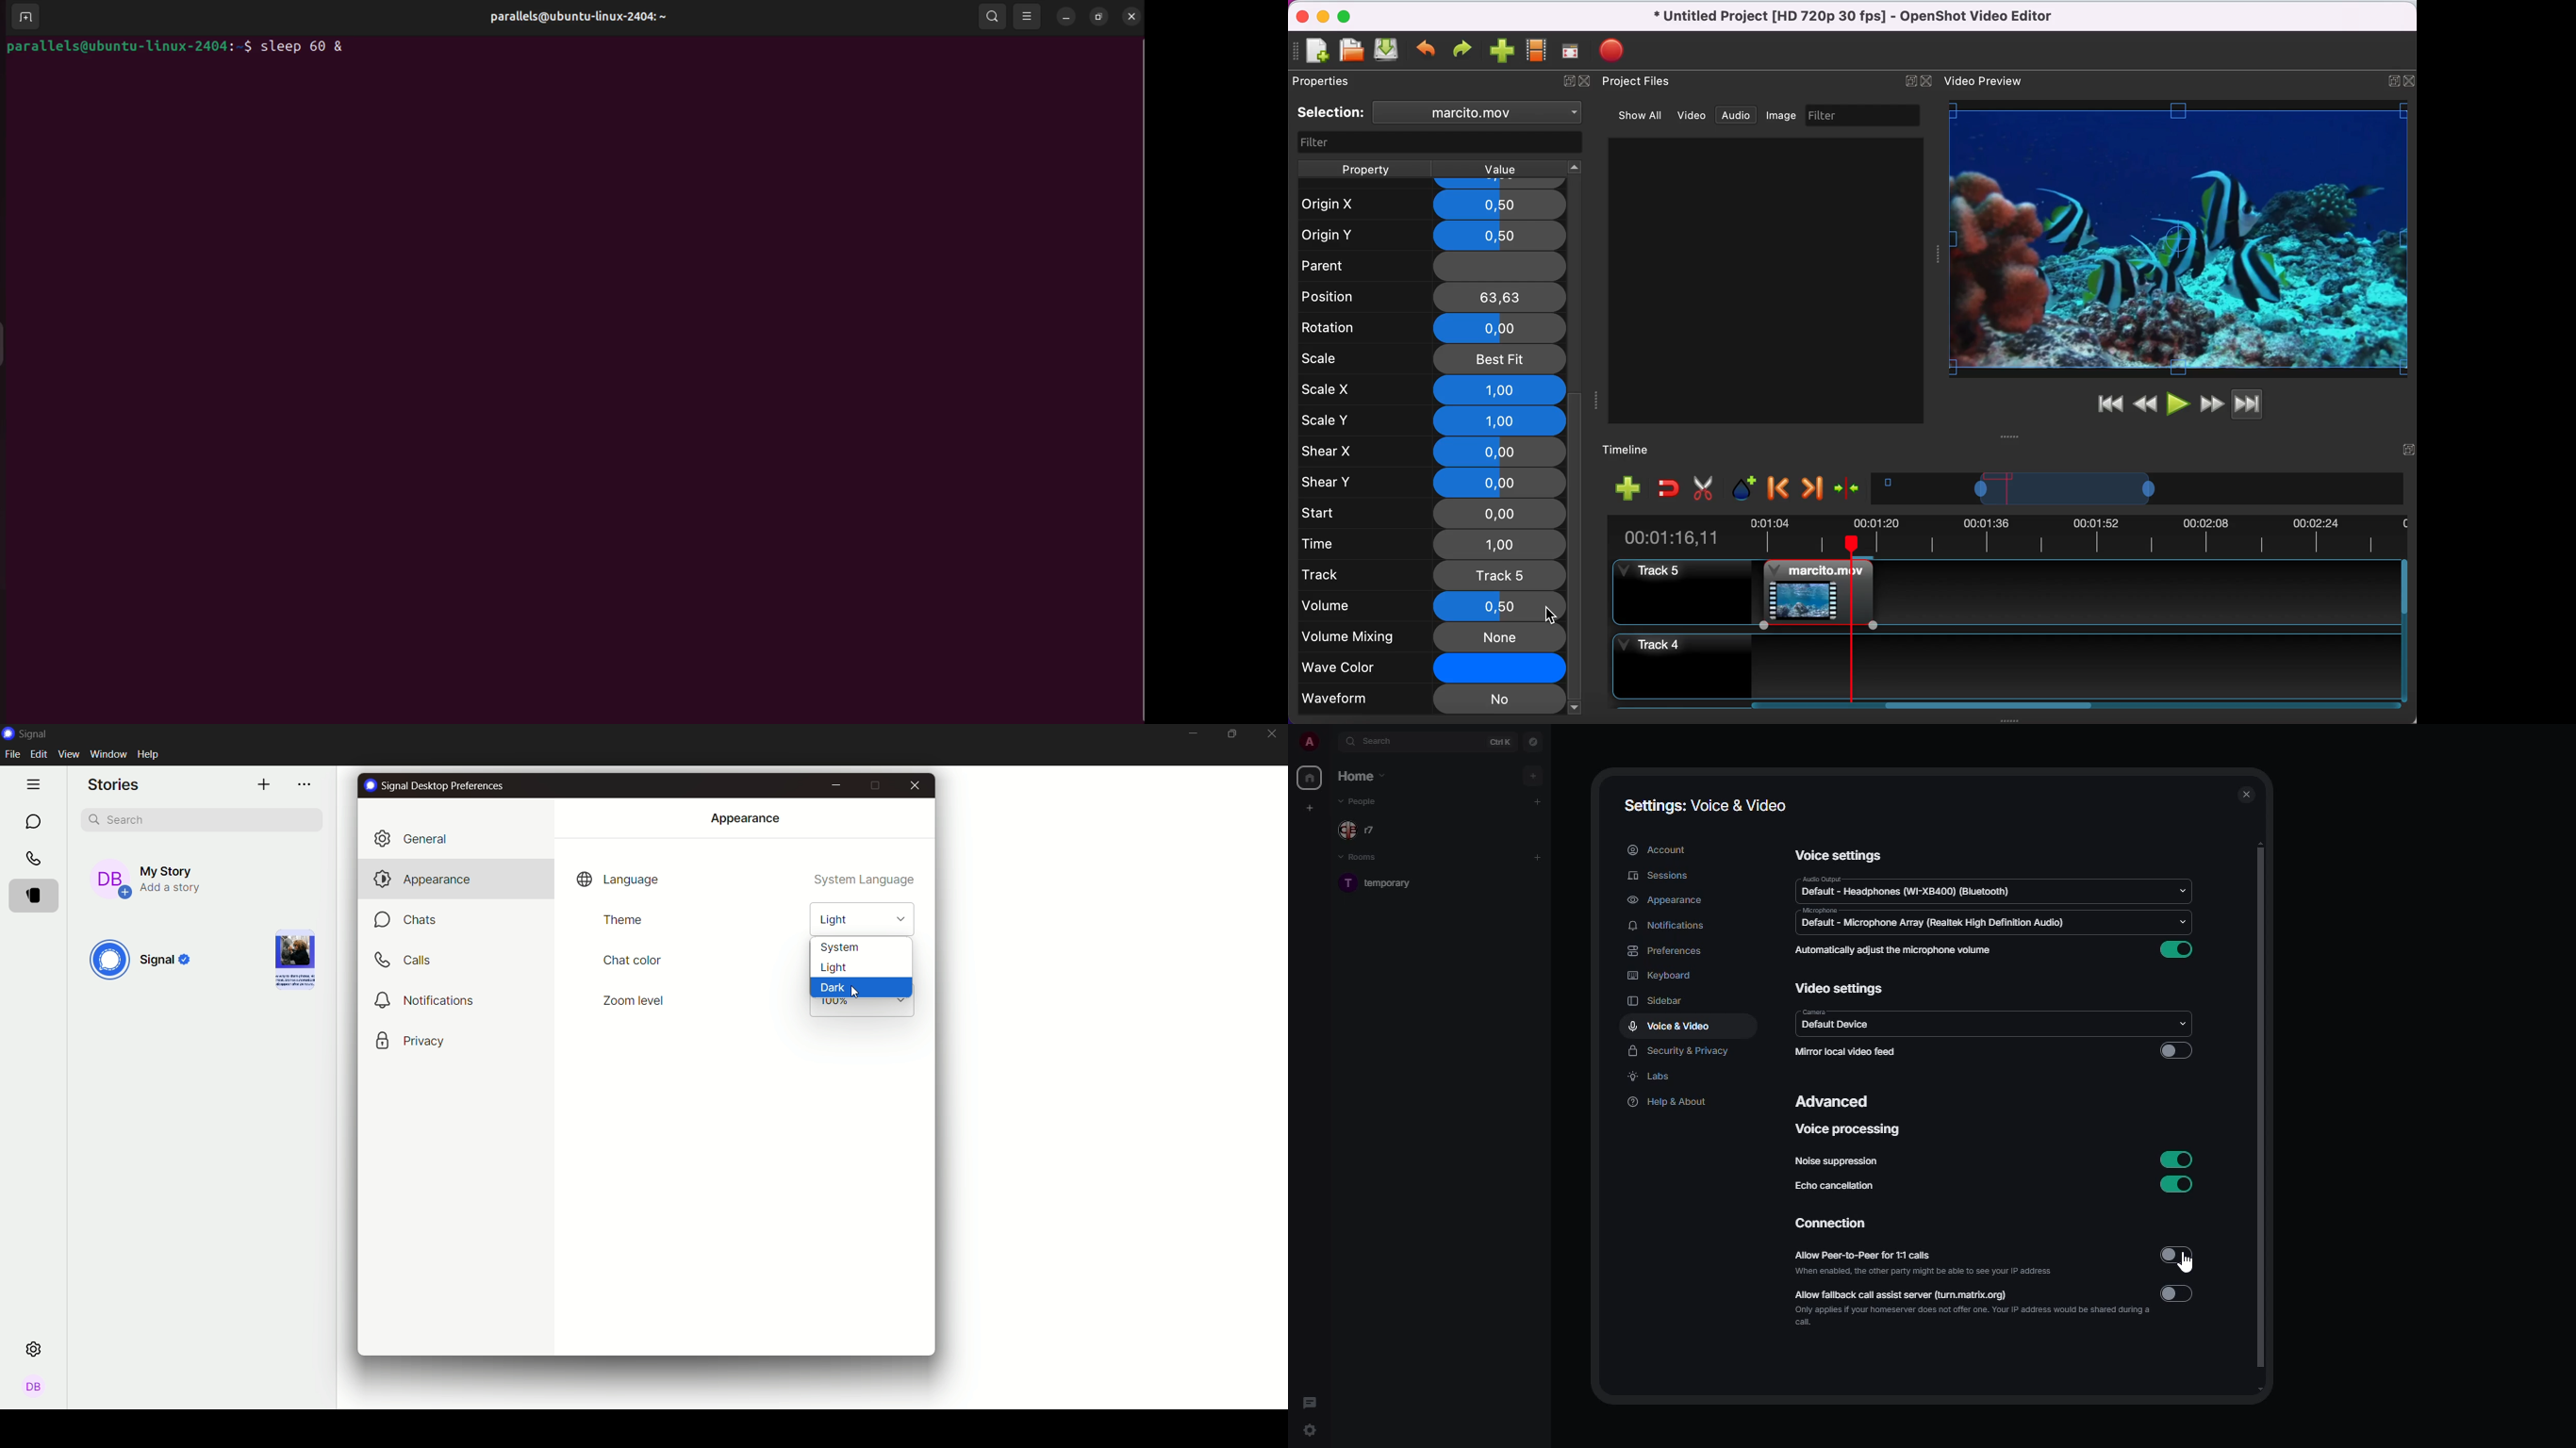 The image size is (2576, 1456). I want to click on enable snapping, so click(1666, 489).